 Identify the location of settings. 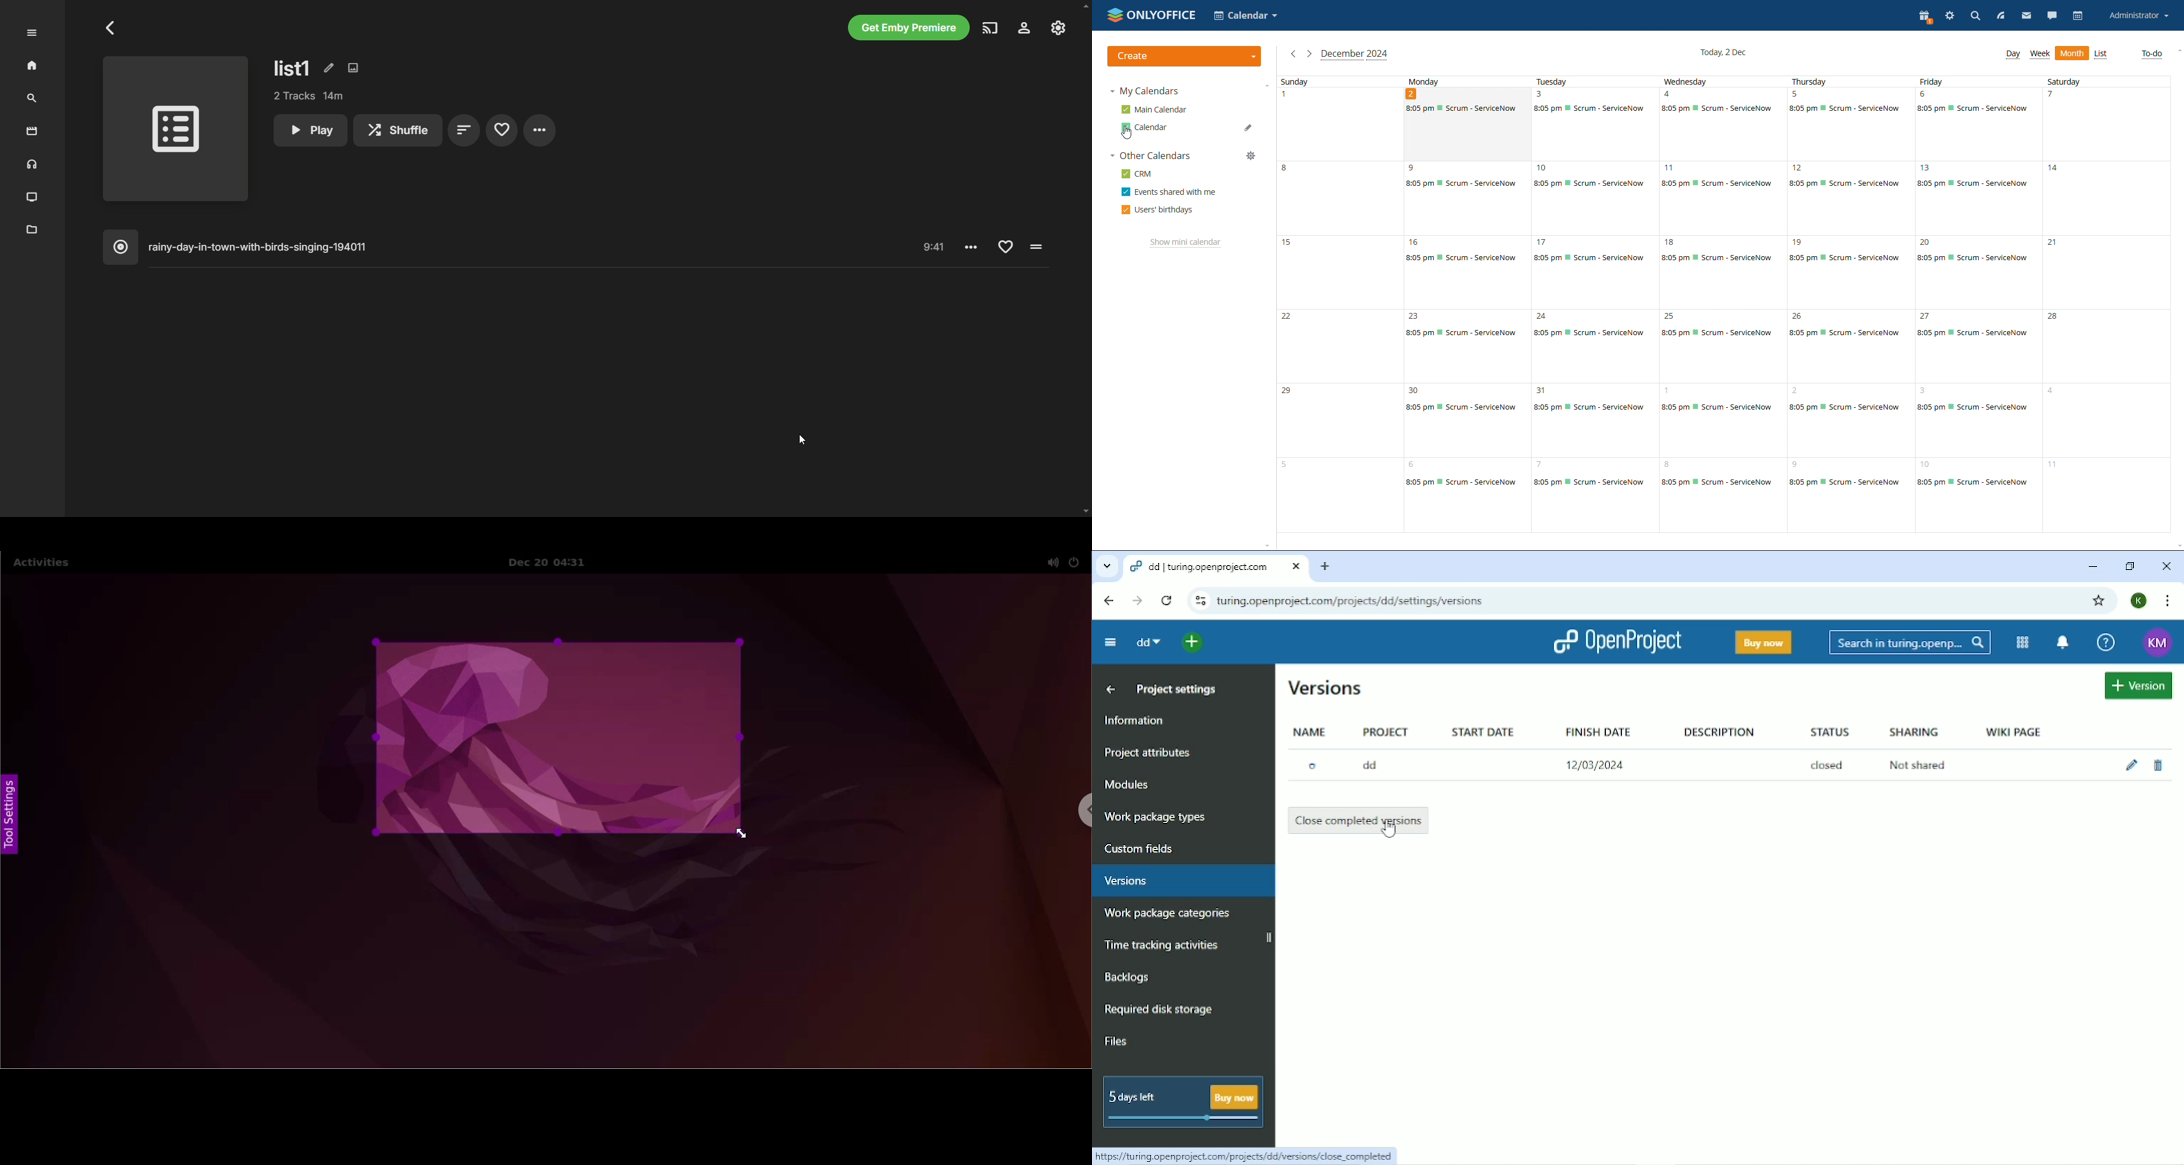
(1950, 16).